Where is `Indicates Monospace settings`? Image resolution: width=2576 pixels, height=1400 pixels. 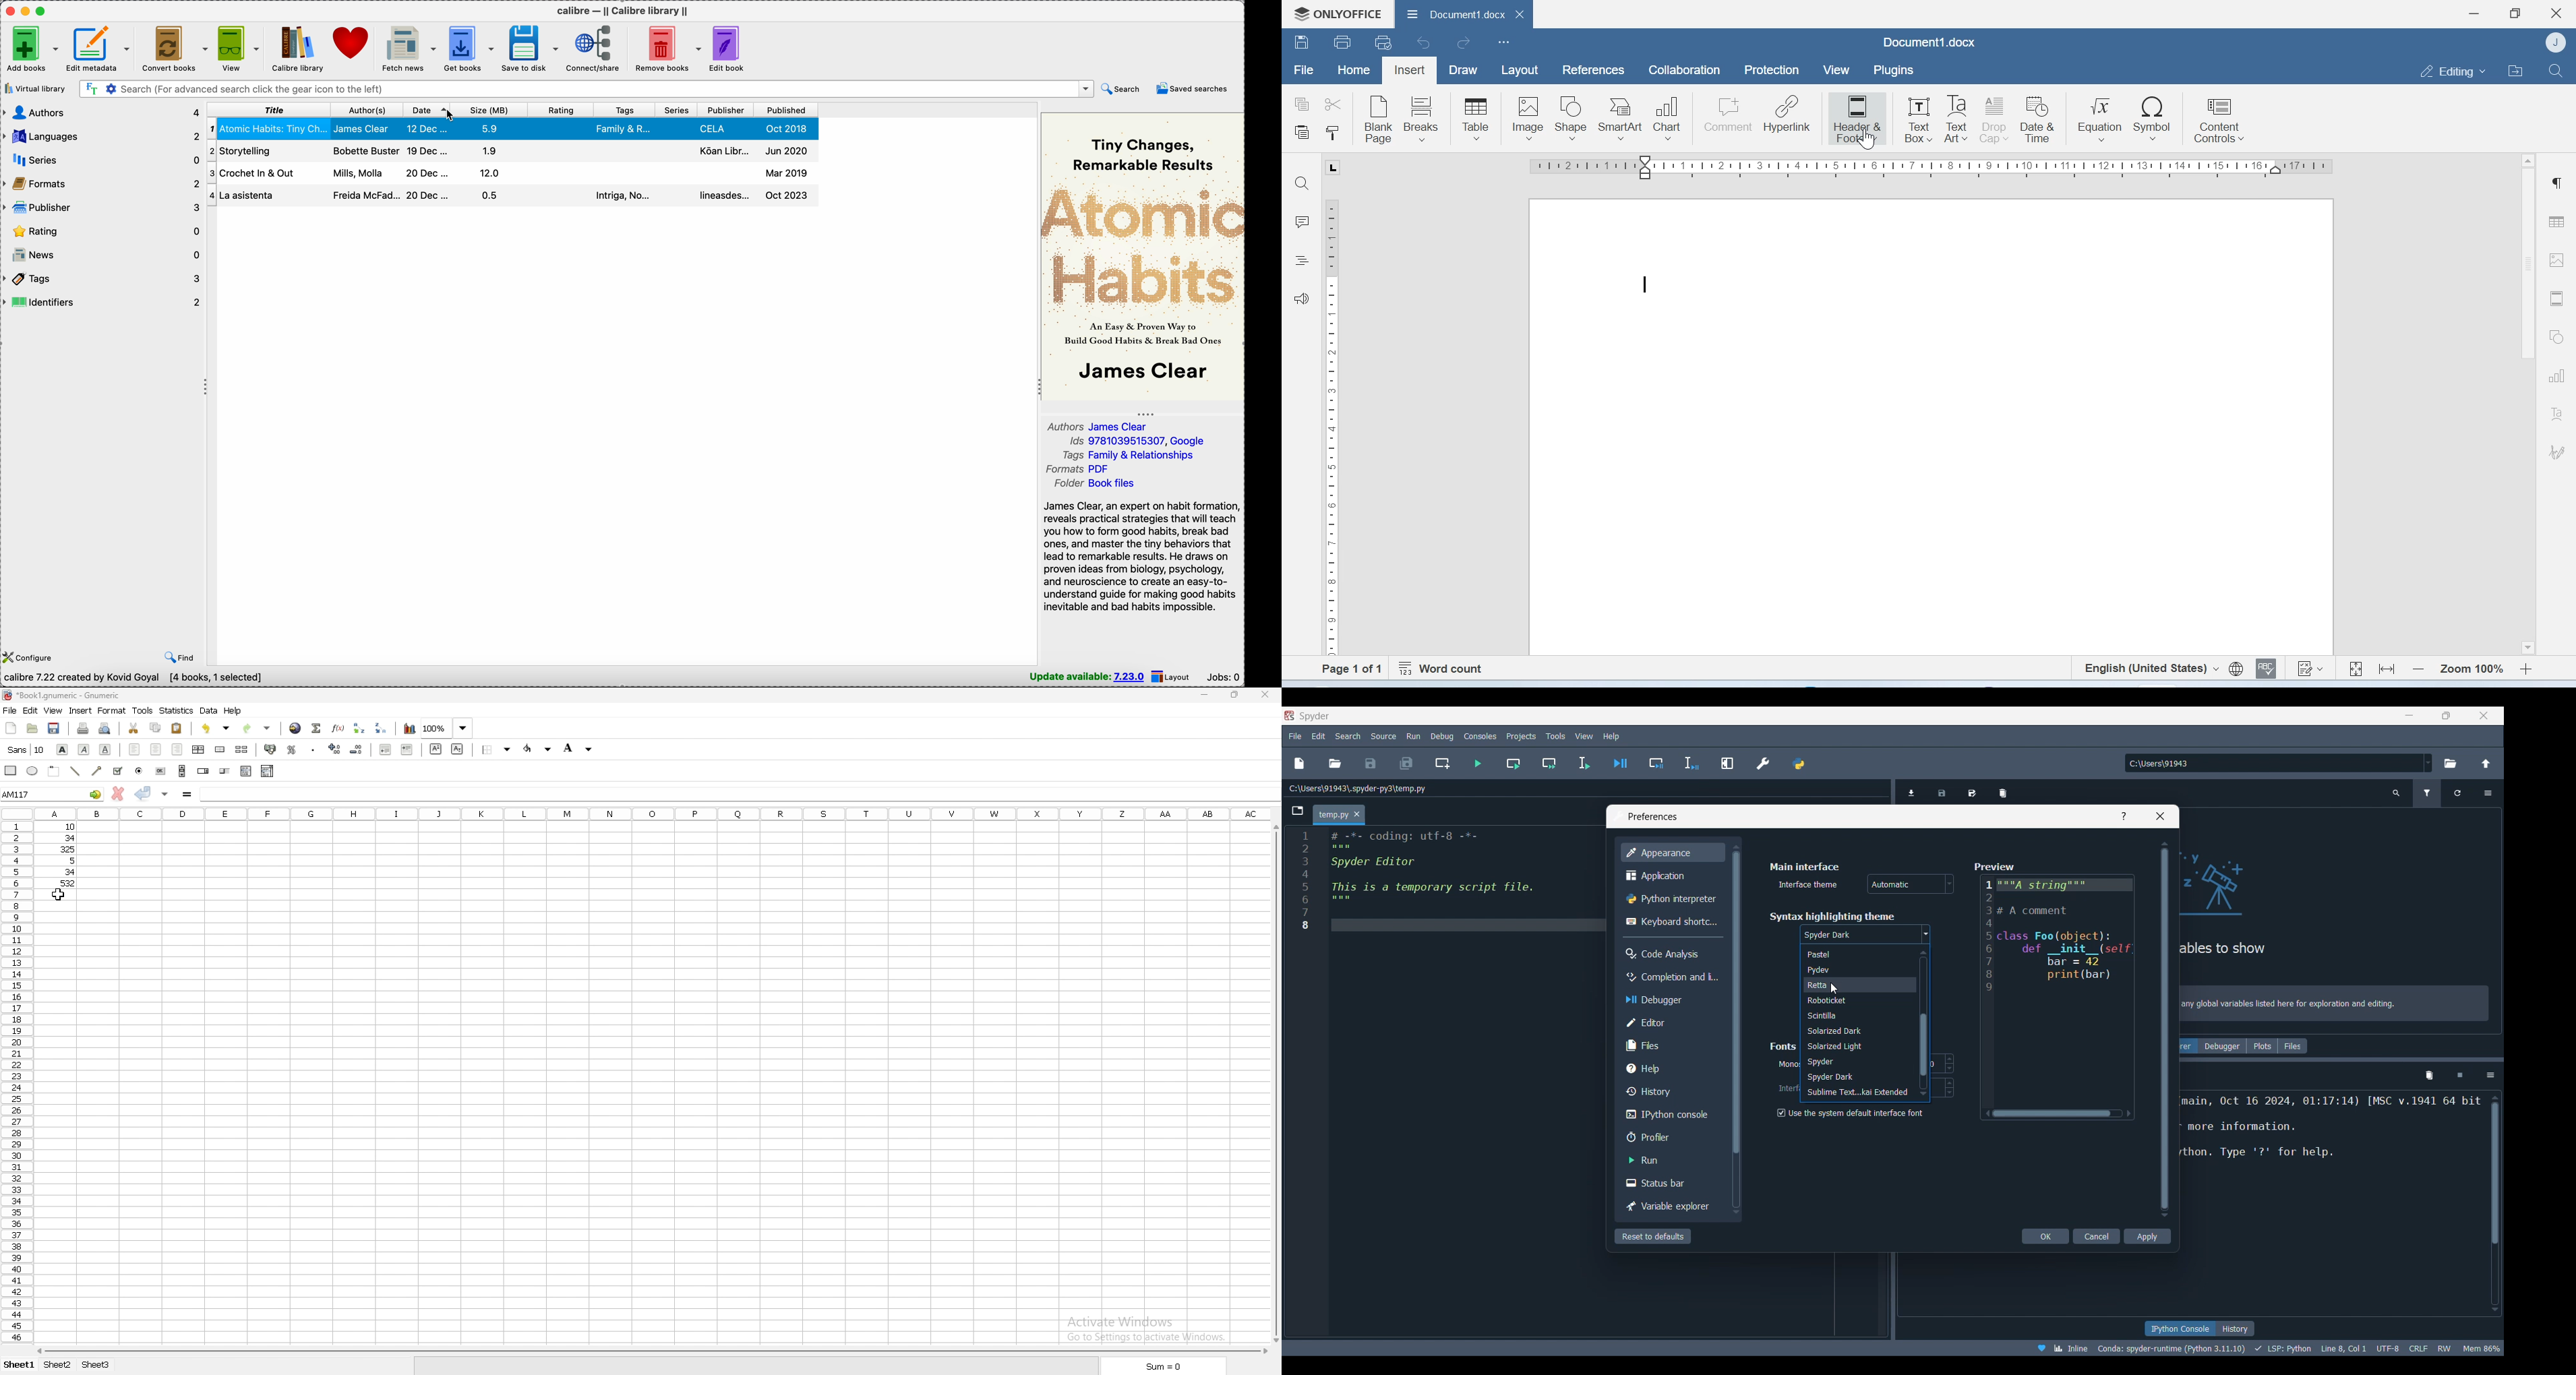 Indicates Monospace settings is located at coordinates (1788, 1065).